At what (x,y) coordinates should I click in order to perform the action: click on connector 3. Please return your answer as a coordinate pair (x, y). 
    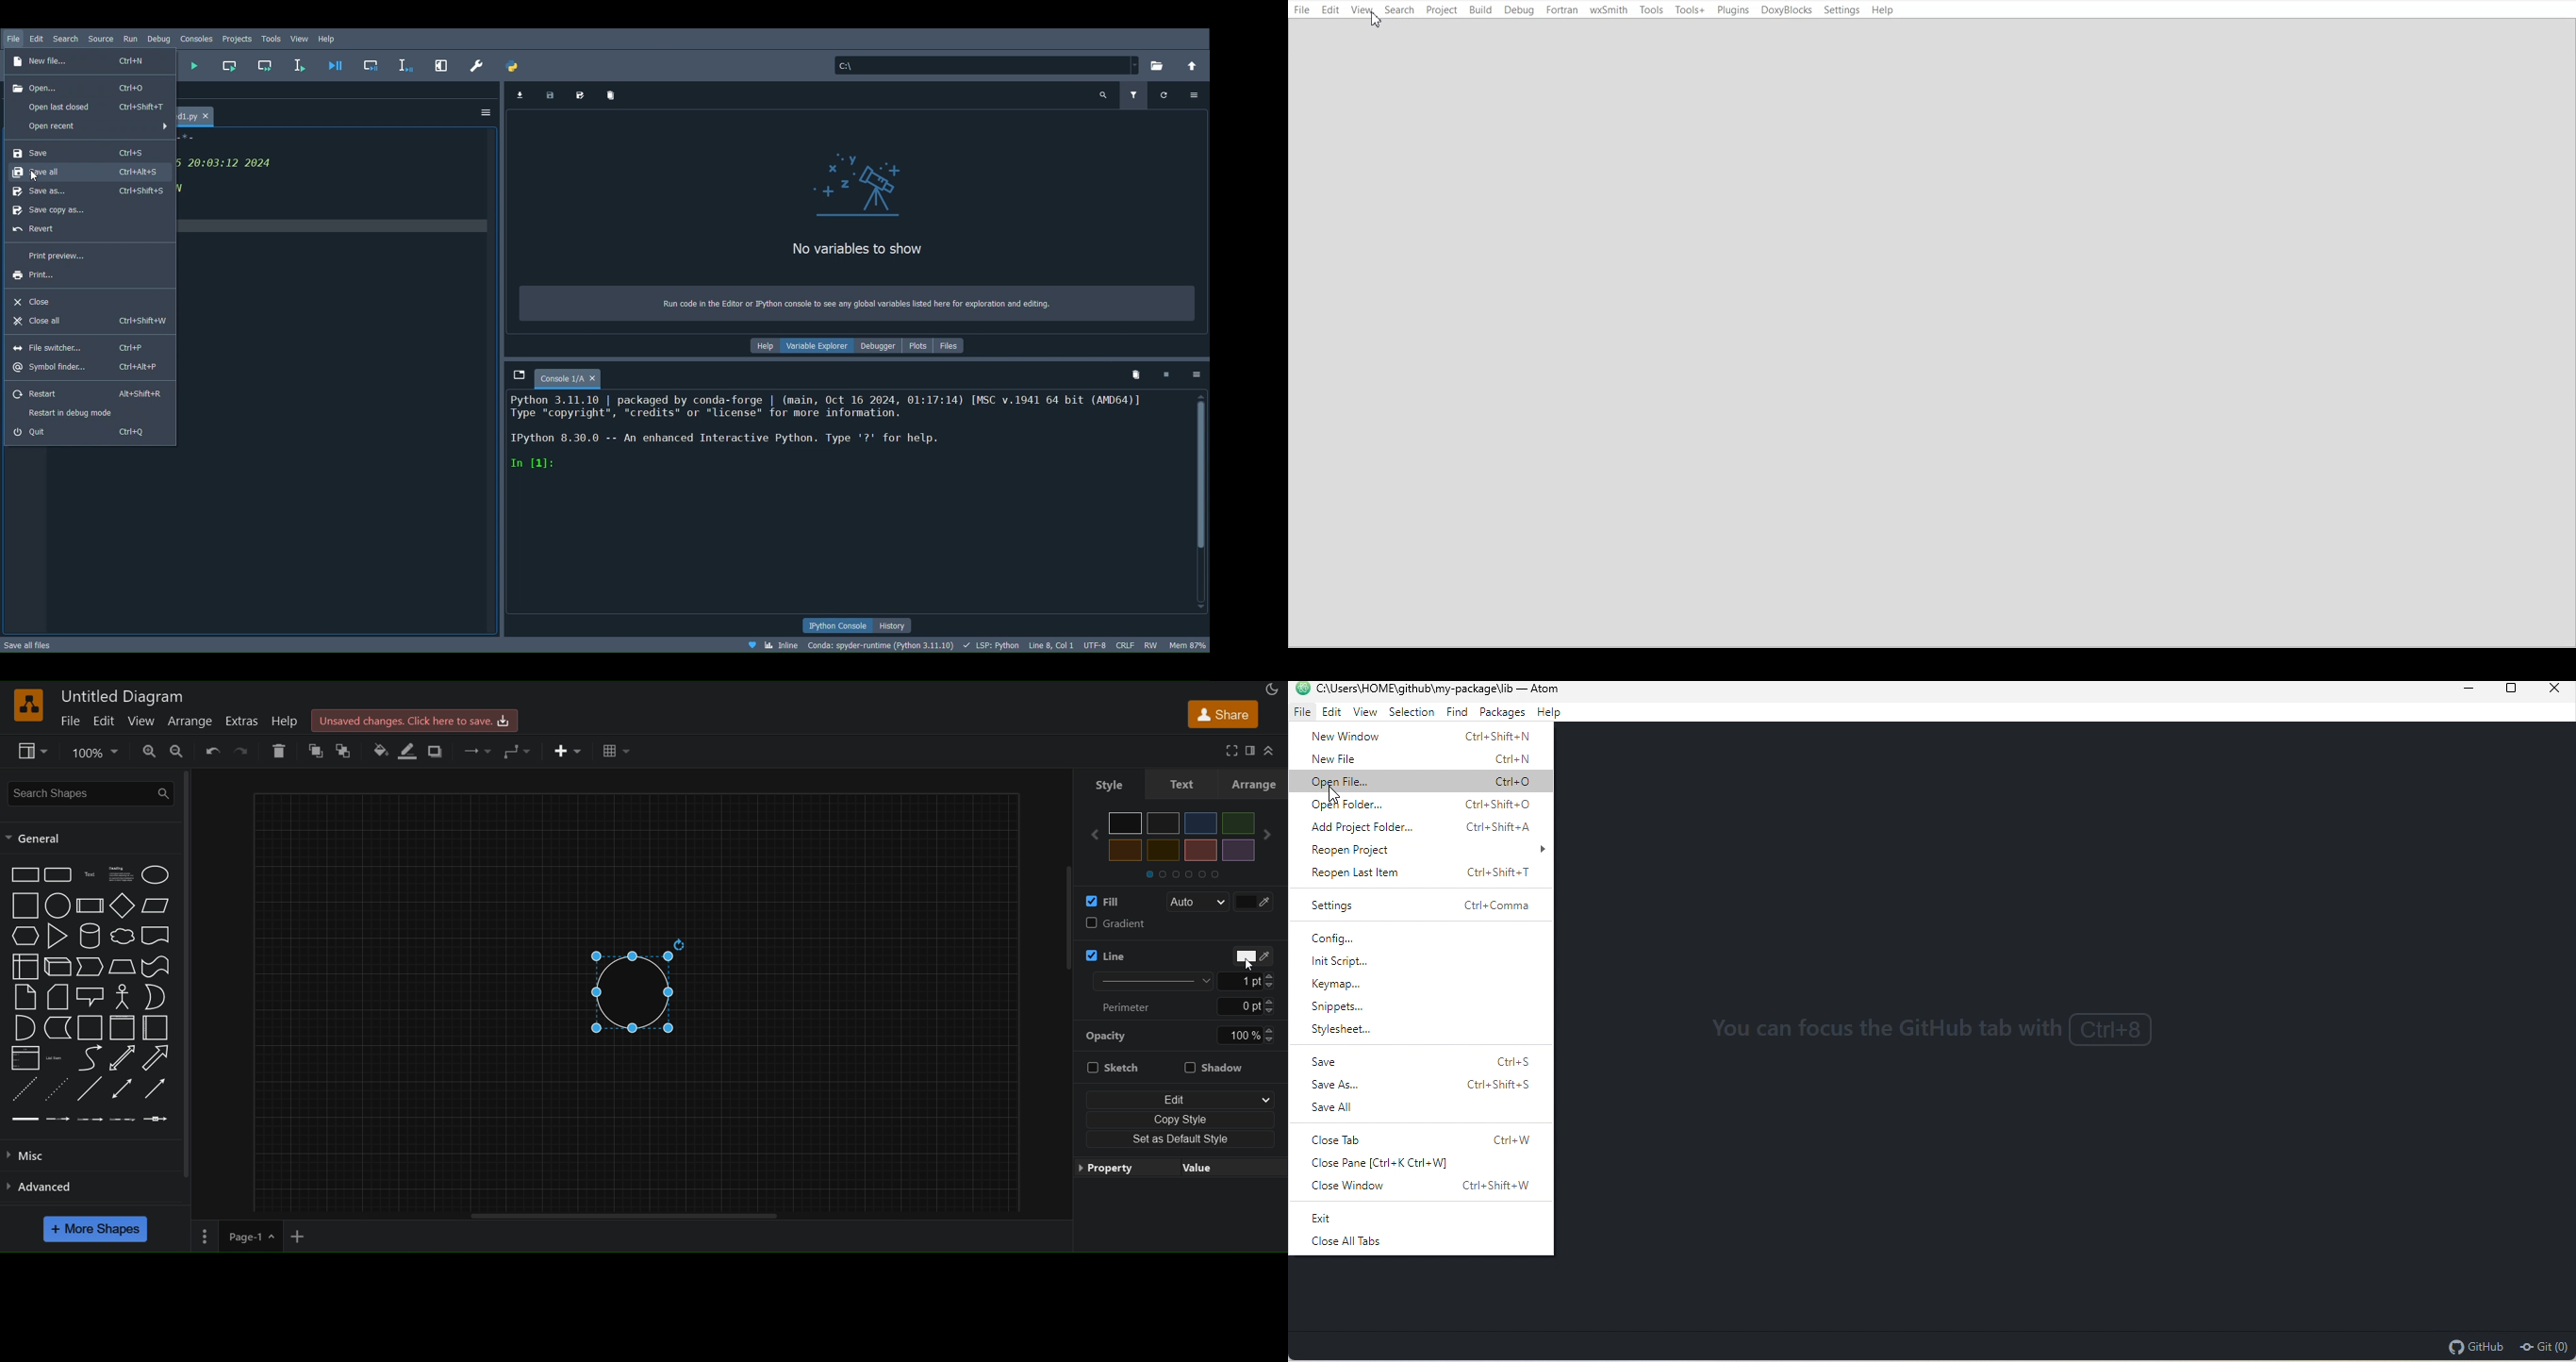
    Looking at the image, I should click on (89, 1118).